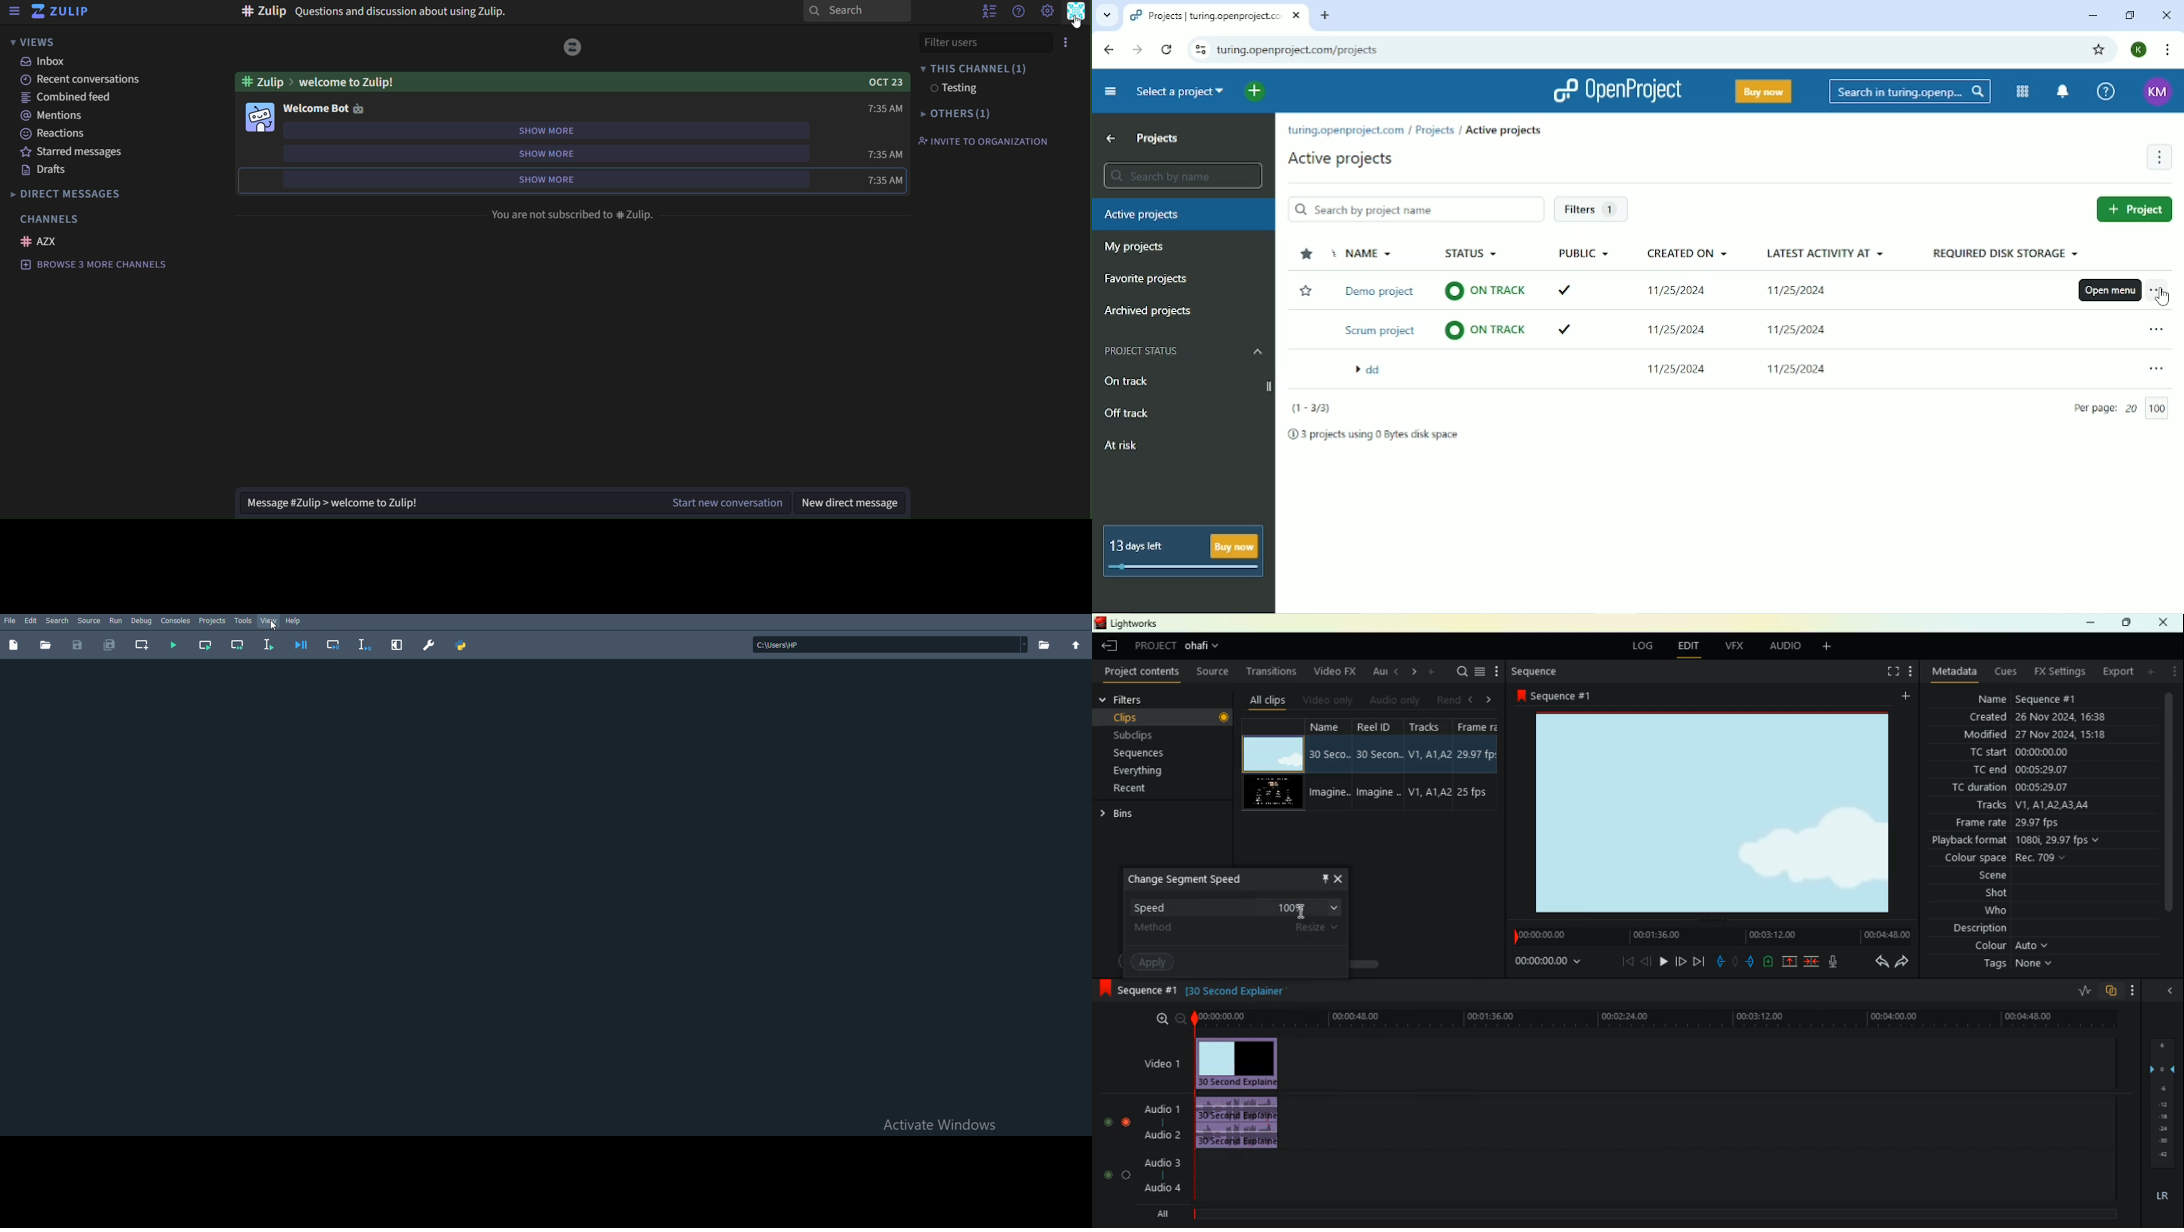  I want to click on icon, so click(576, 47).